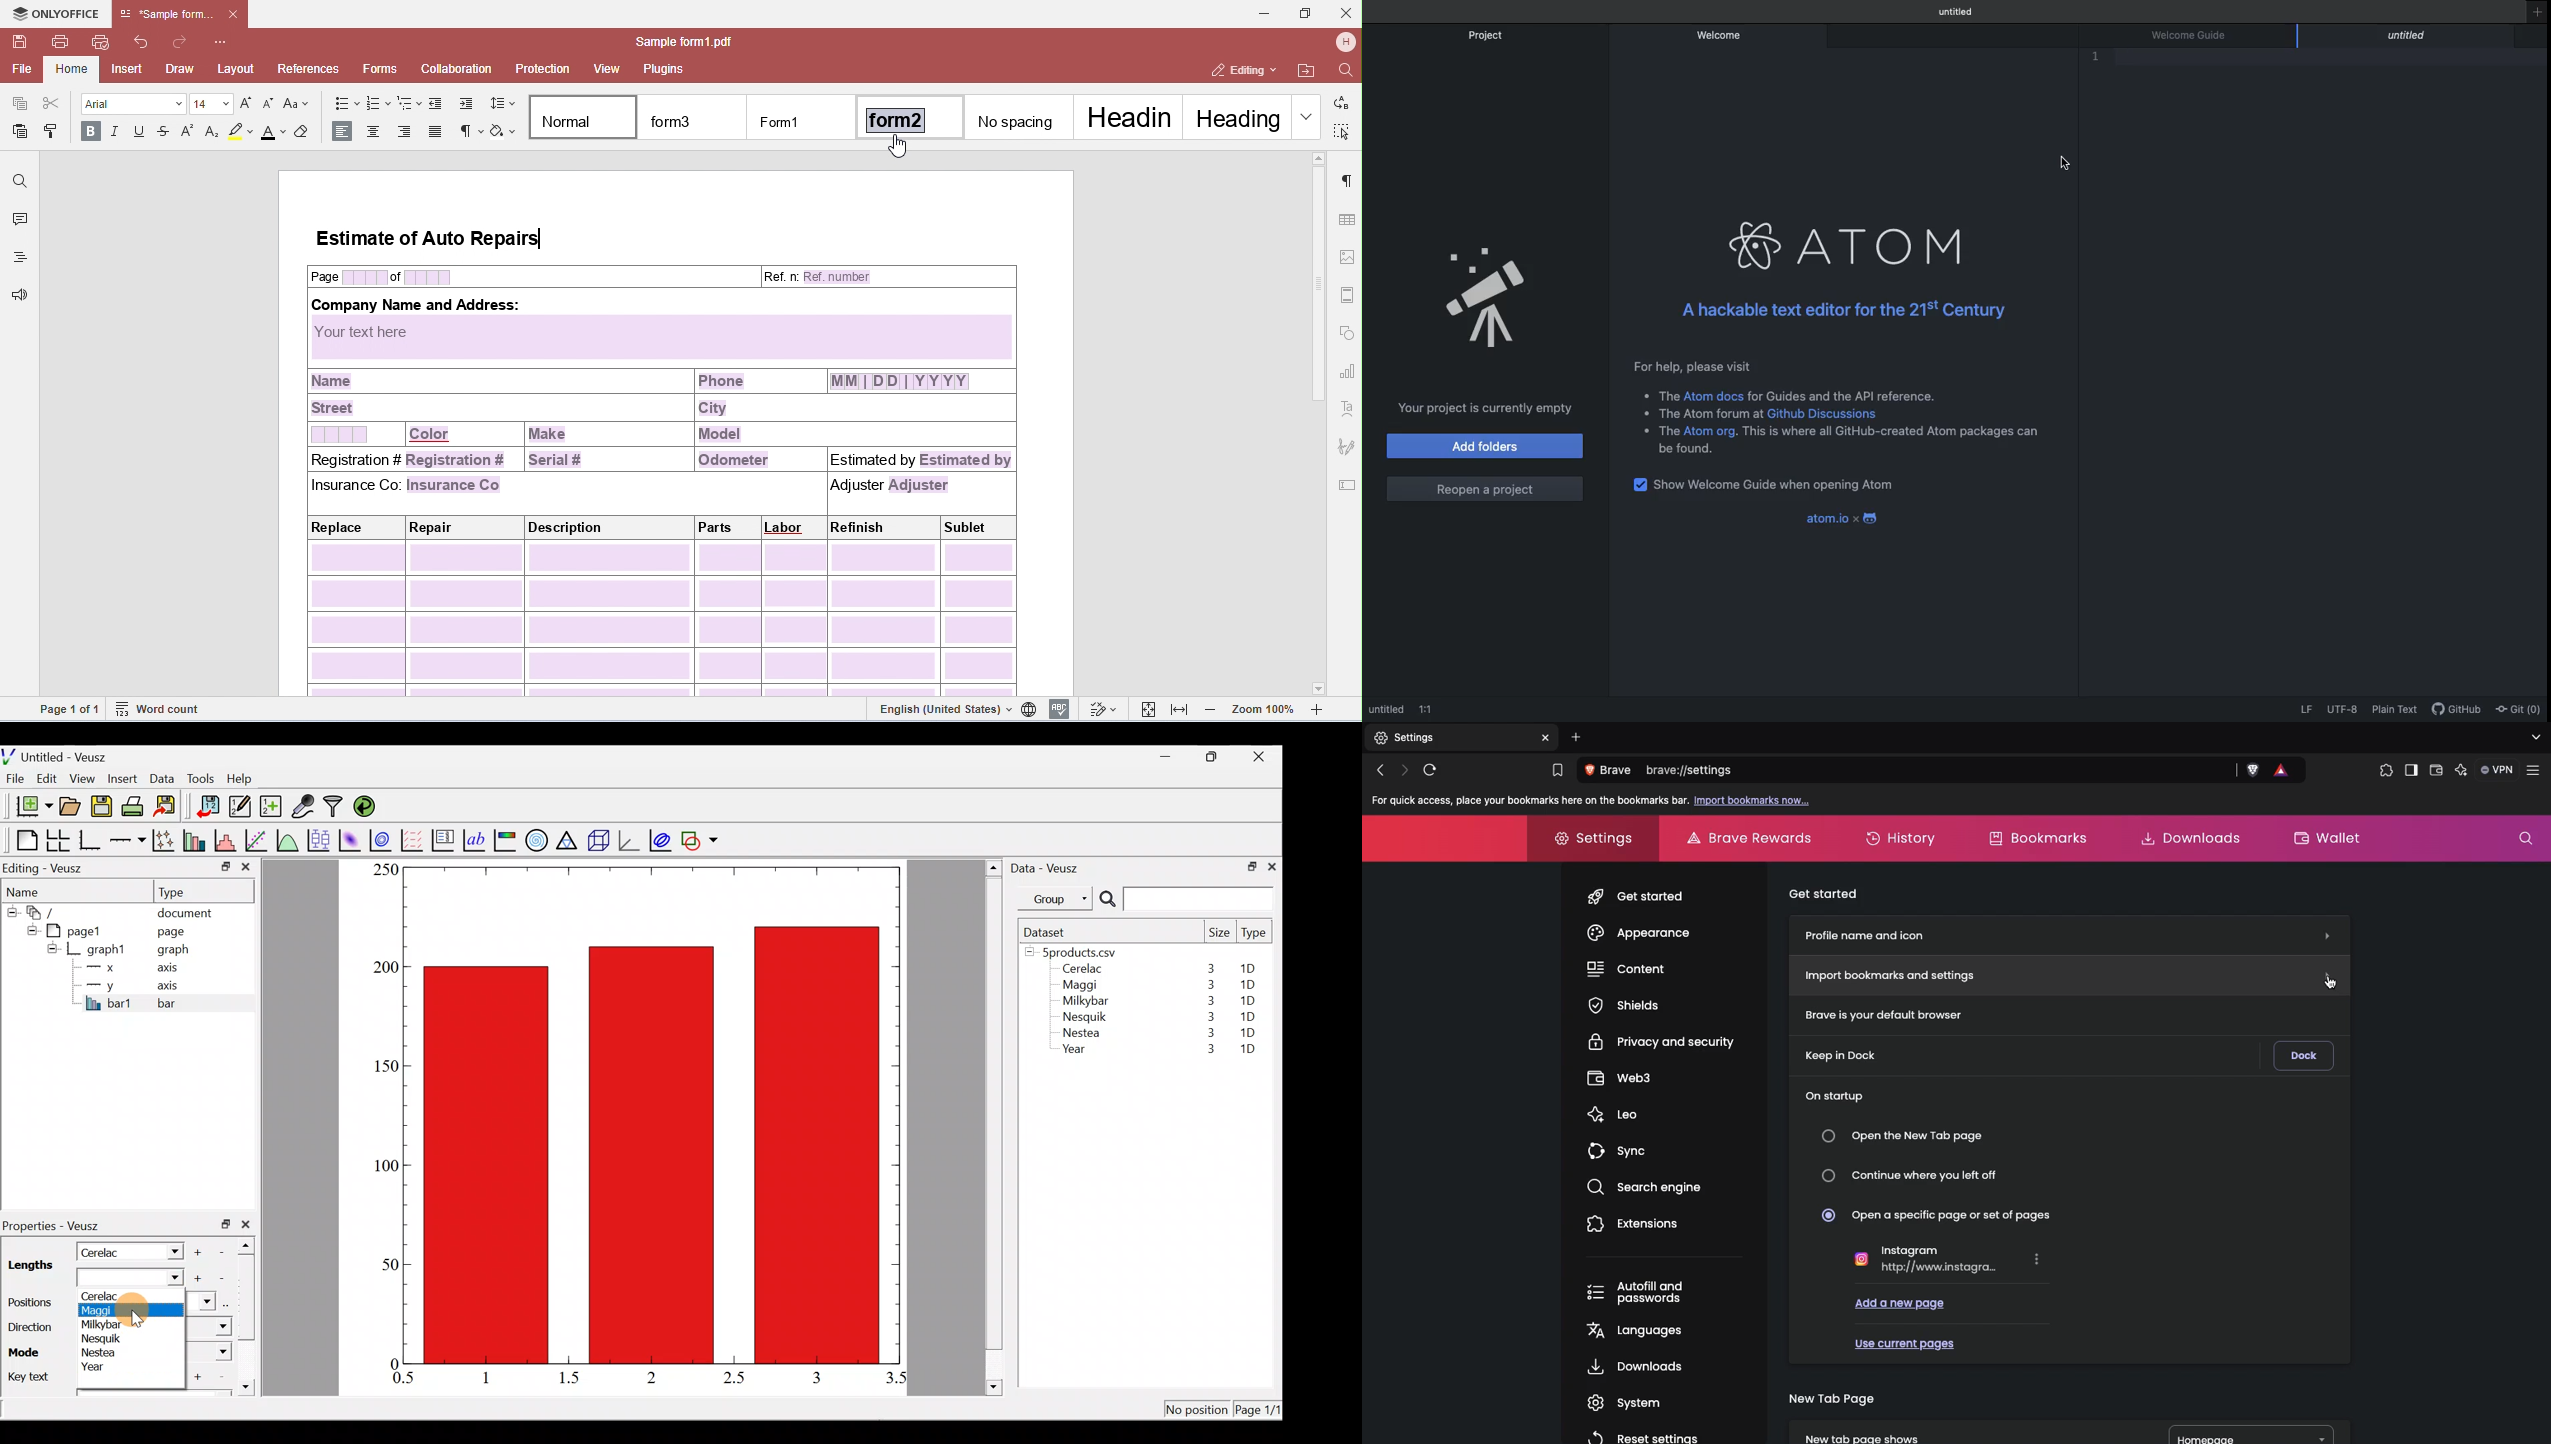 Image resolution: width=2576 pixels, height=1456 pixels. Describe the element at coordinates (226, 1224) in the screenshot. I see `restore down` at that location.